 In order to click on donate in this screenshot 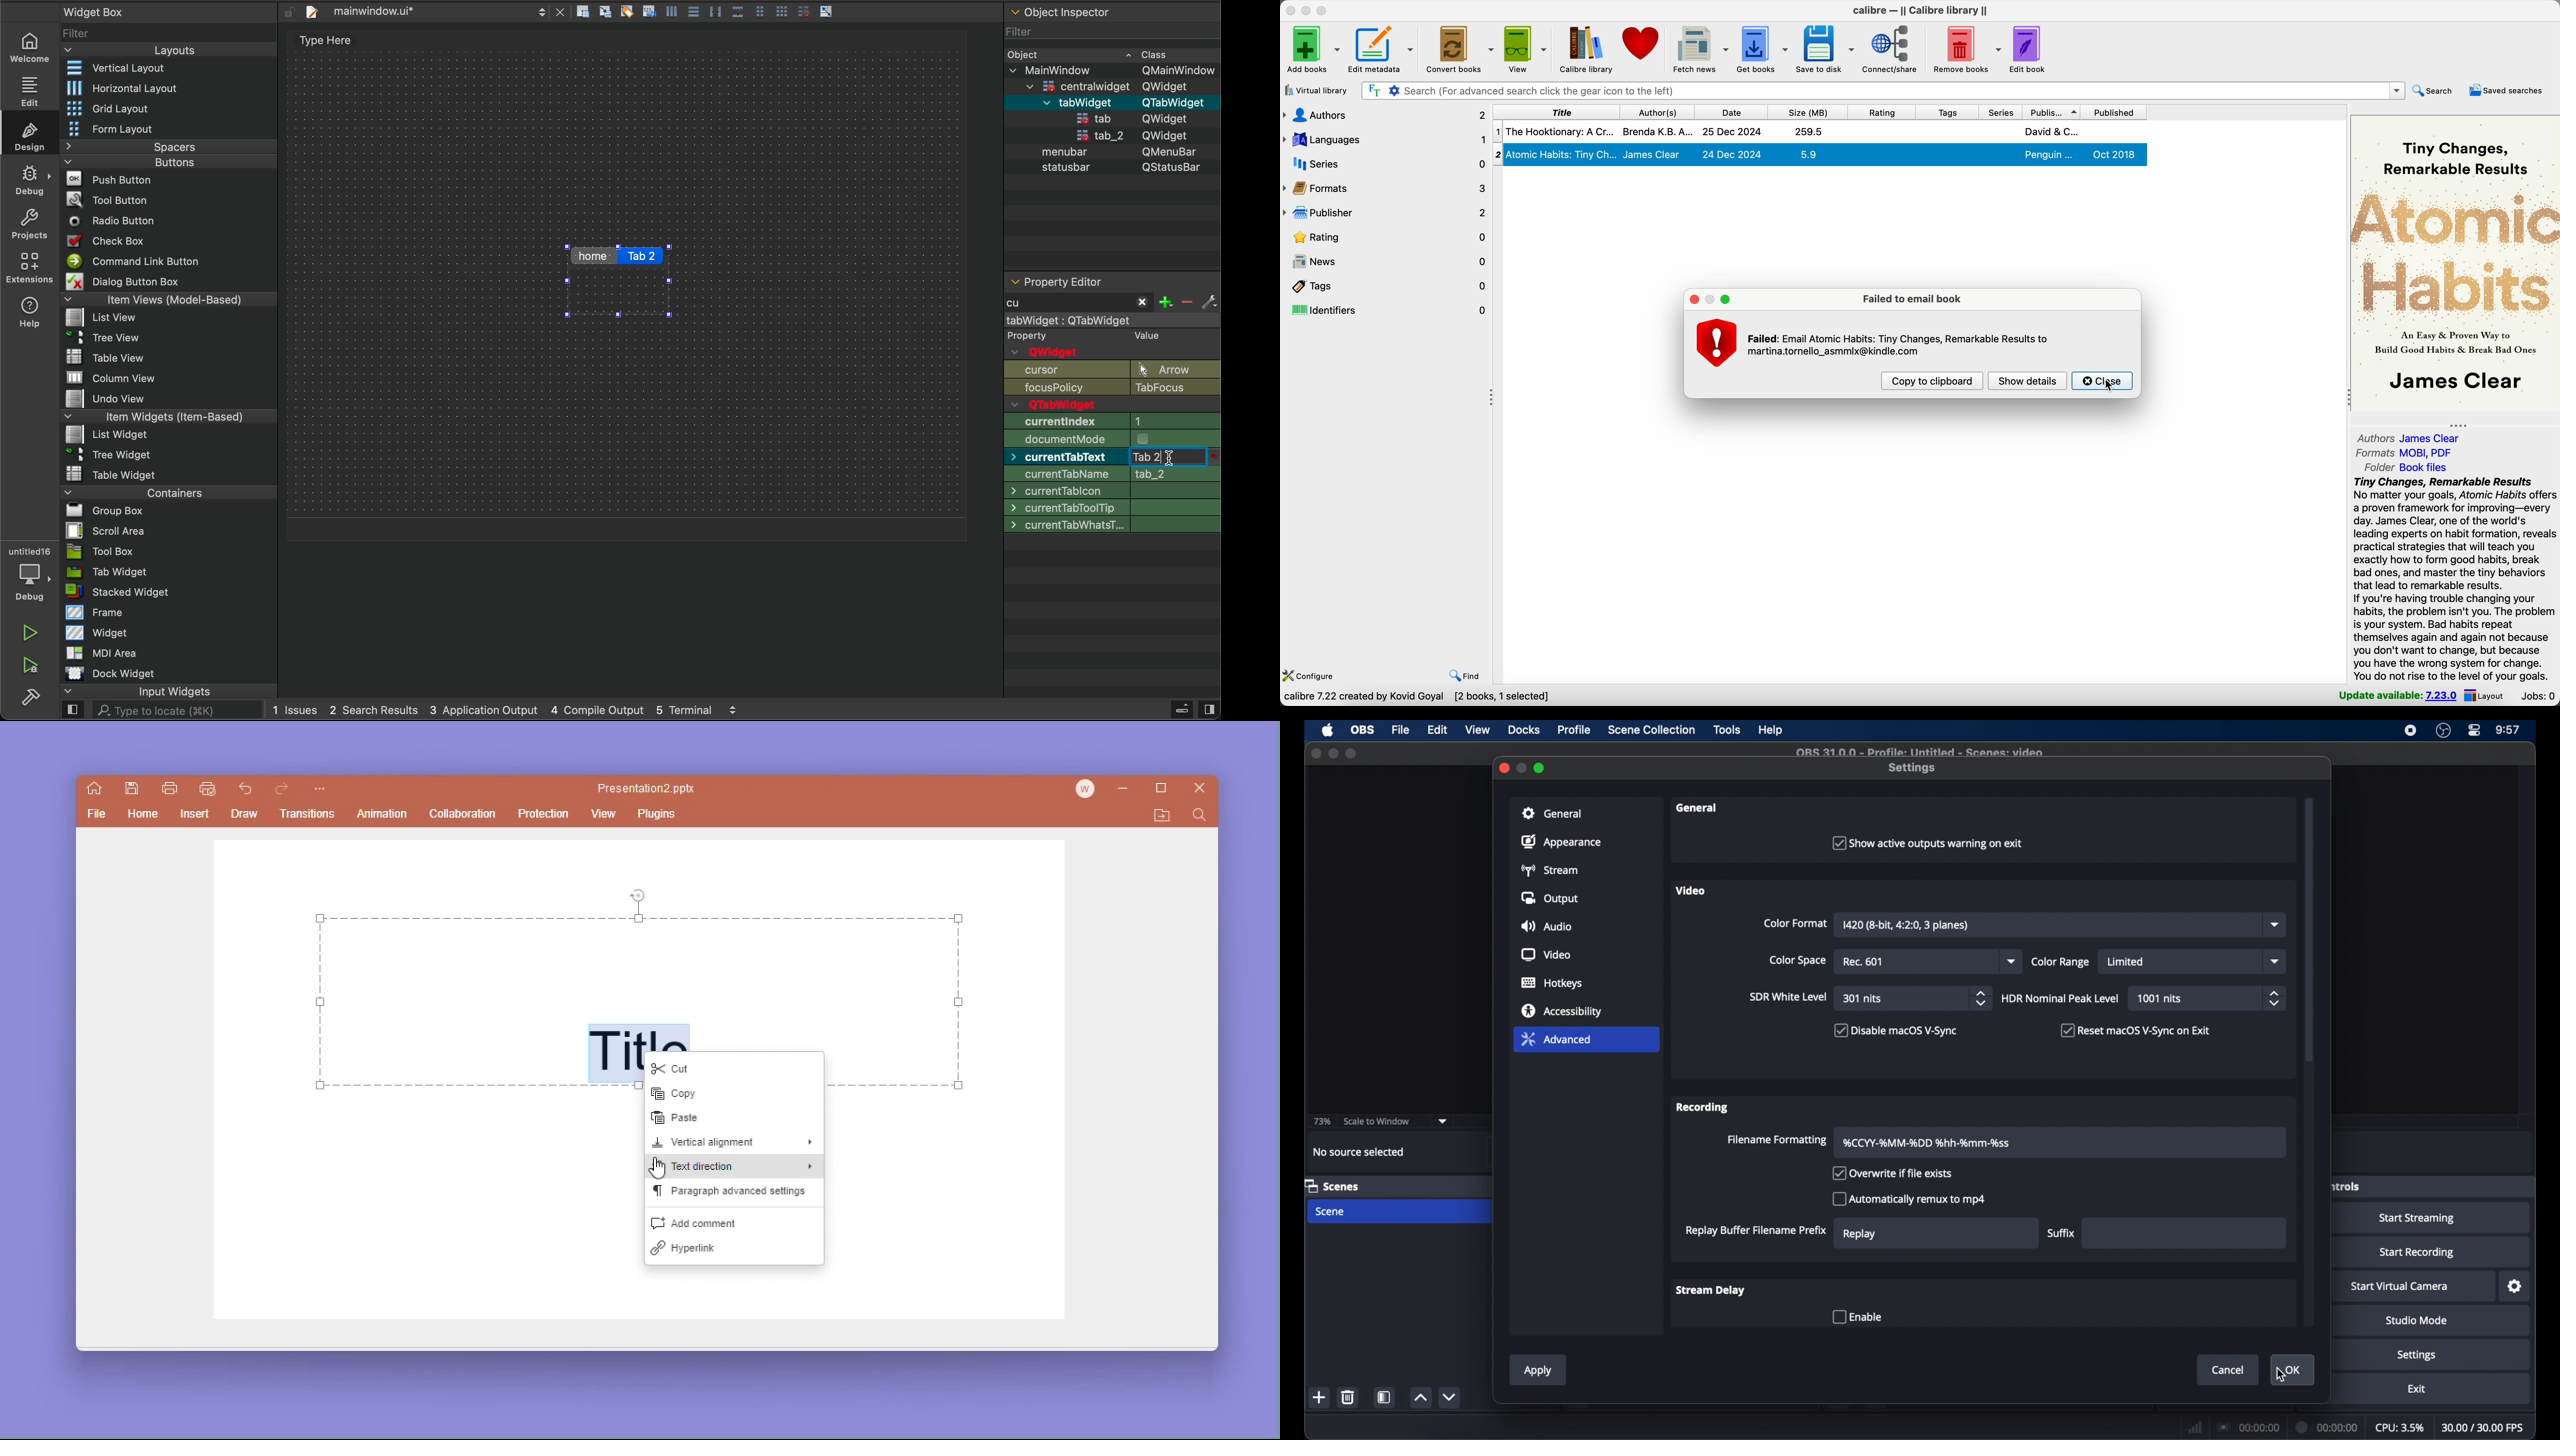, I will do `click(1641, 43)`.